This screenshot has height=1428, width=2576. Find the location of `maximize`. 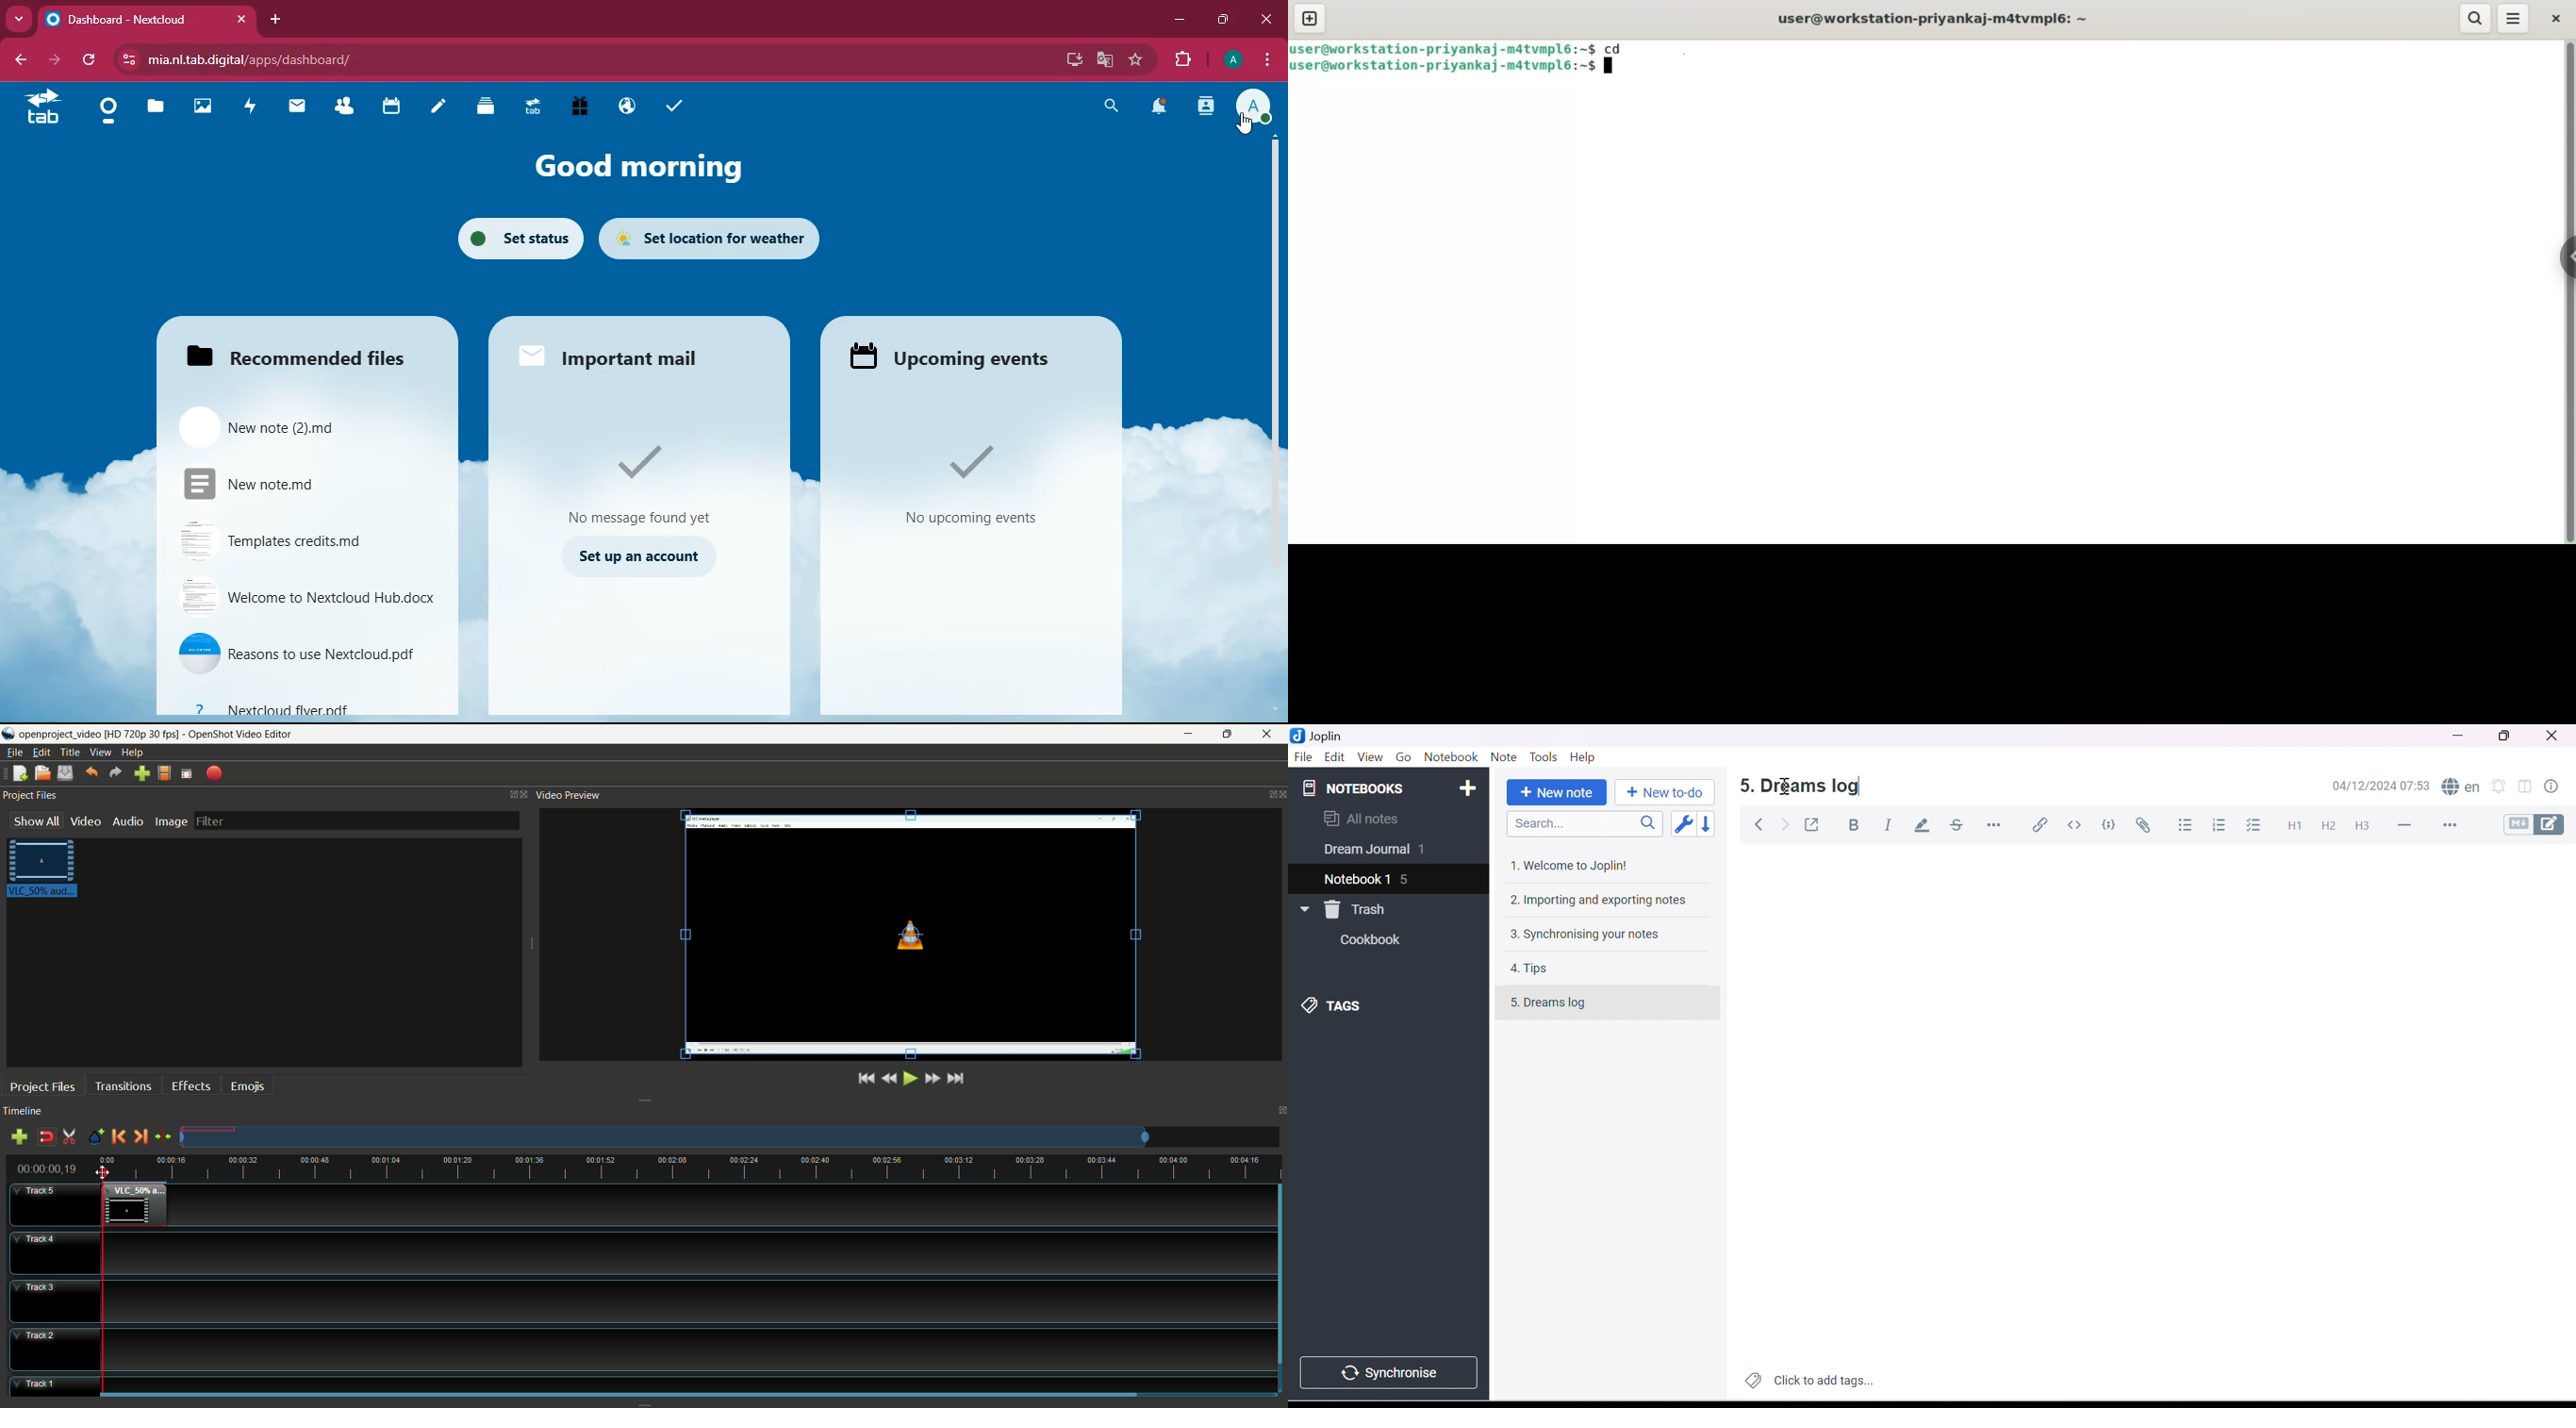

maximize is located at coordinates (1230, 734).